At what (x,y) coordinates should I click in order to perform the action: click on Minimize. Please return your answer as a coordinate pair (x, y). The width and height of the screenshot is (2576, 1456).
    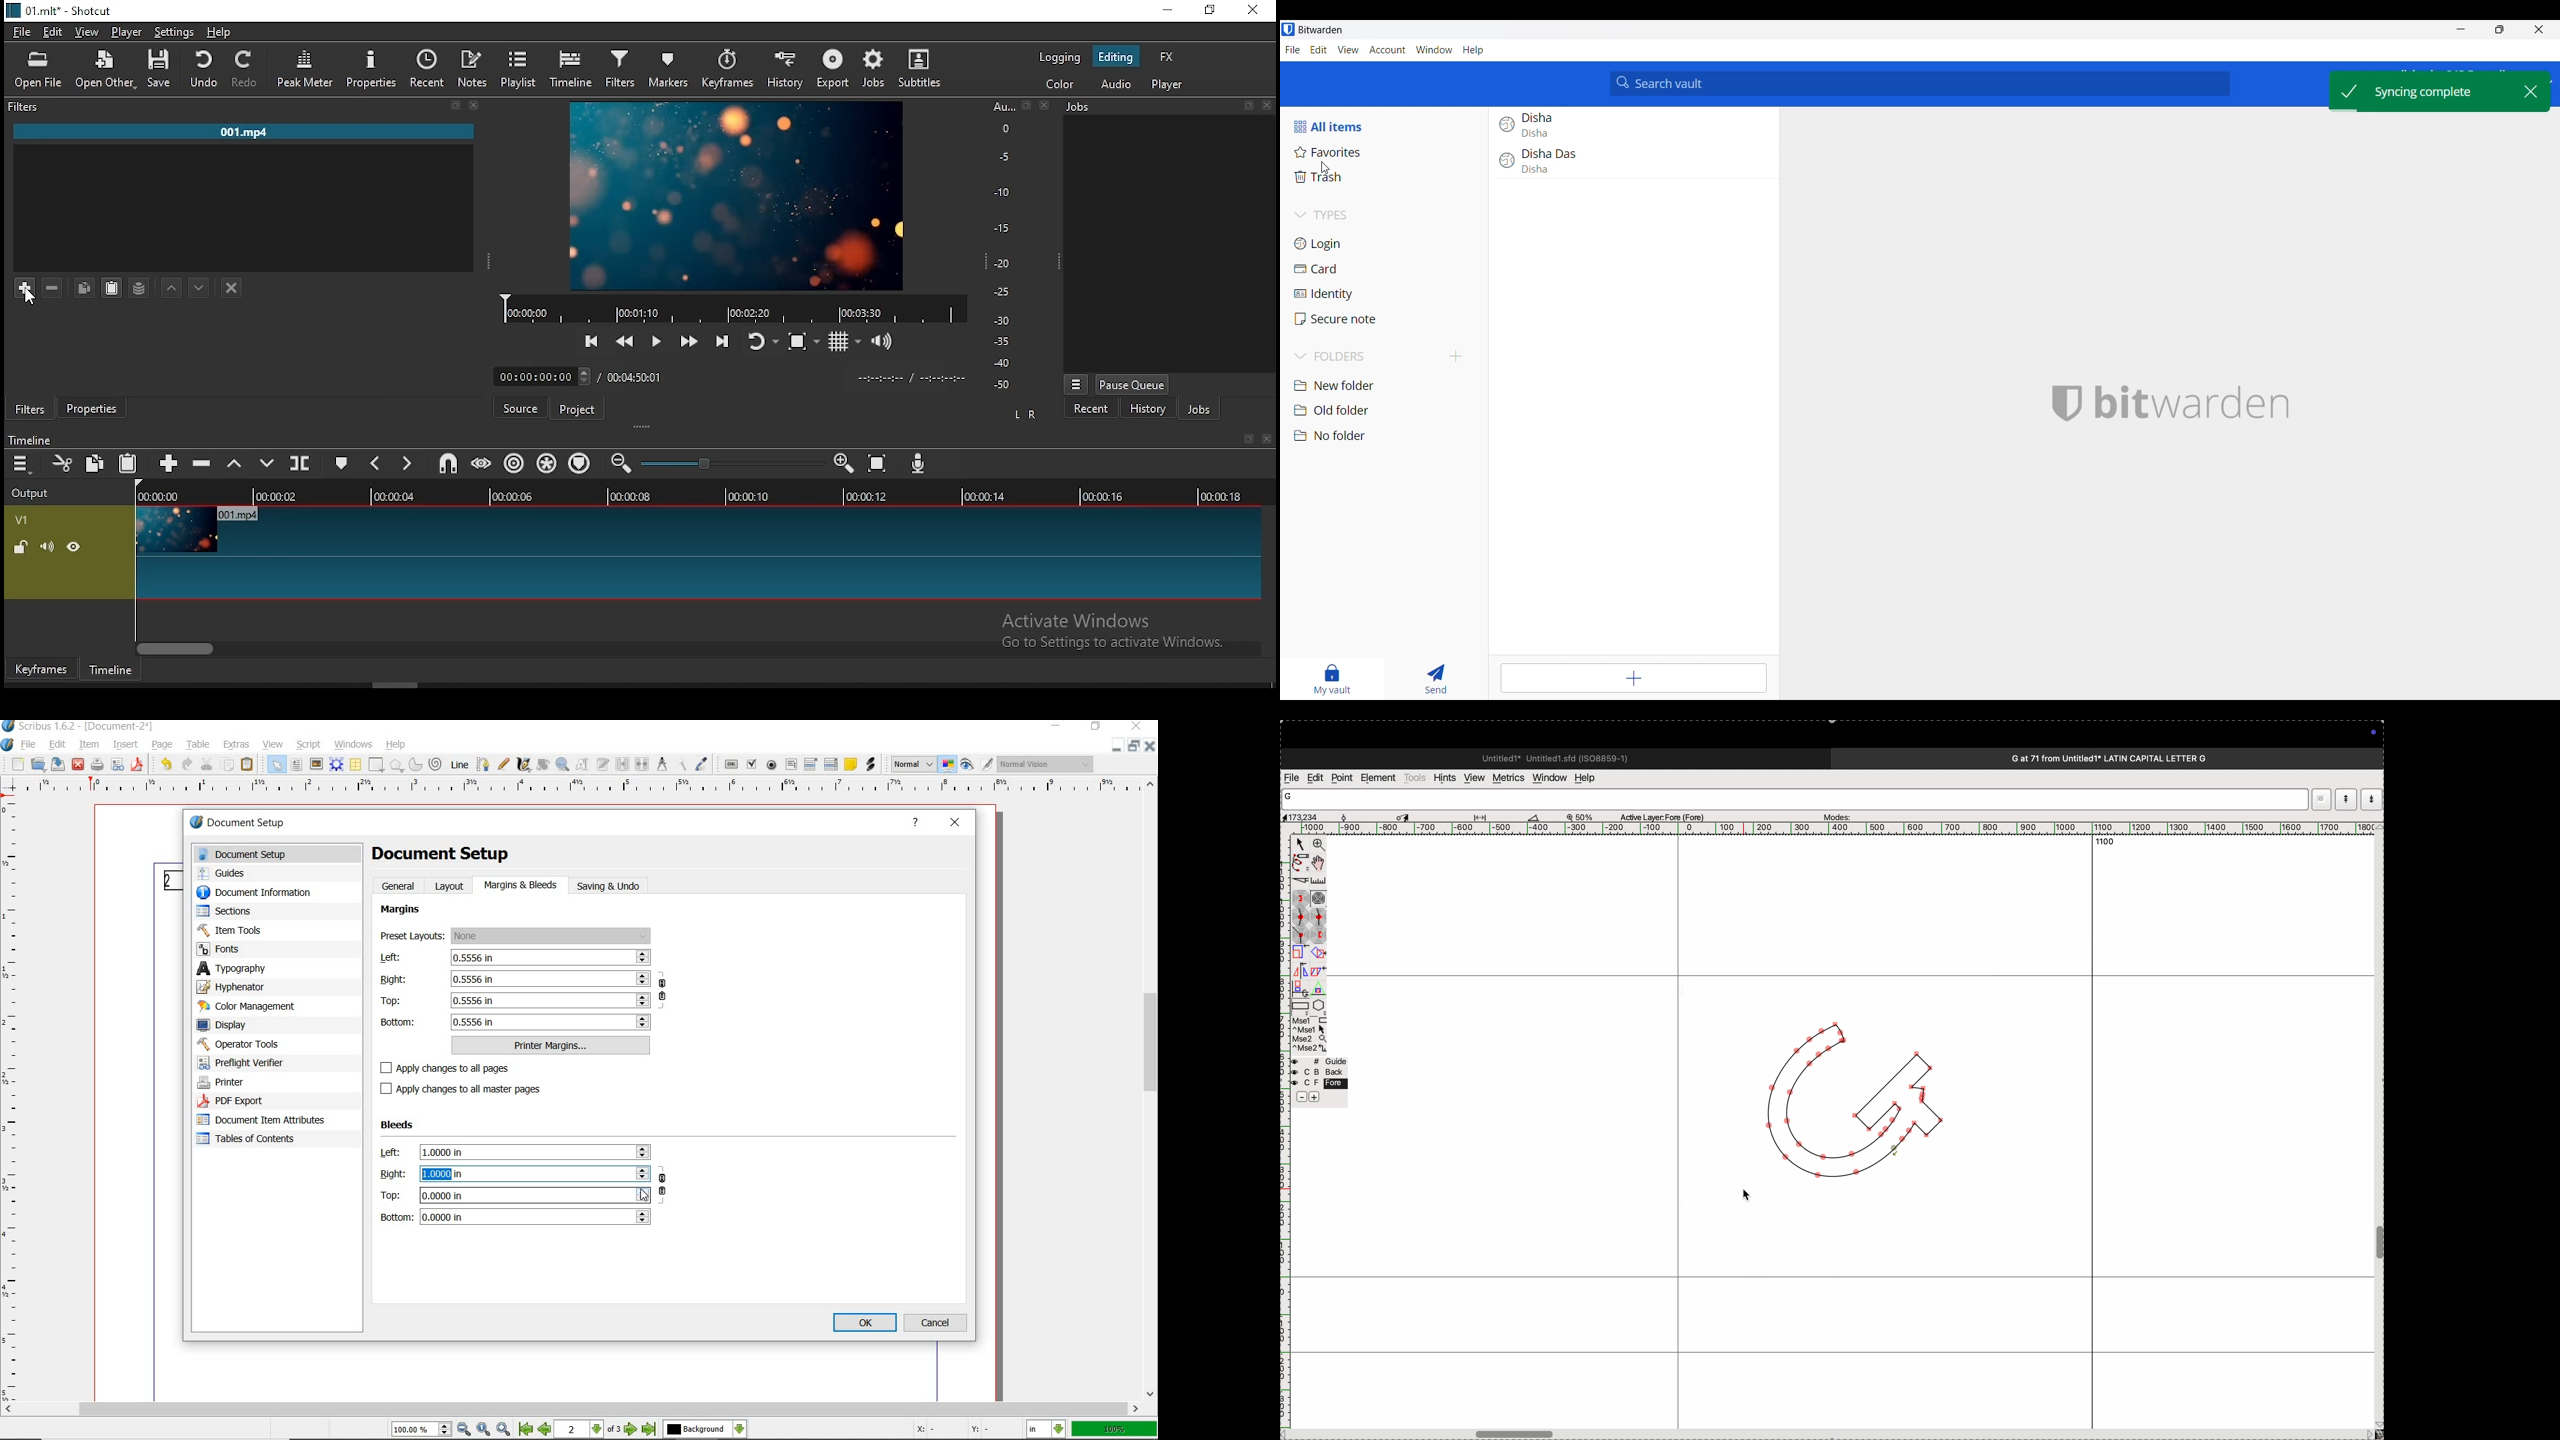
    Looking at the image, I should click on (1135, 748).